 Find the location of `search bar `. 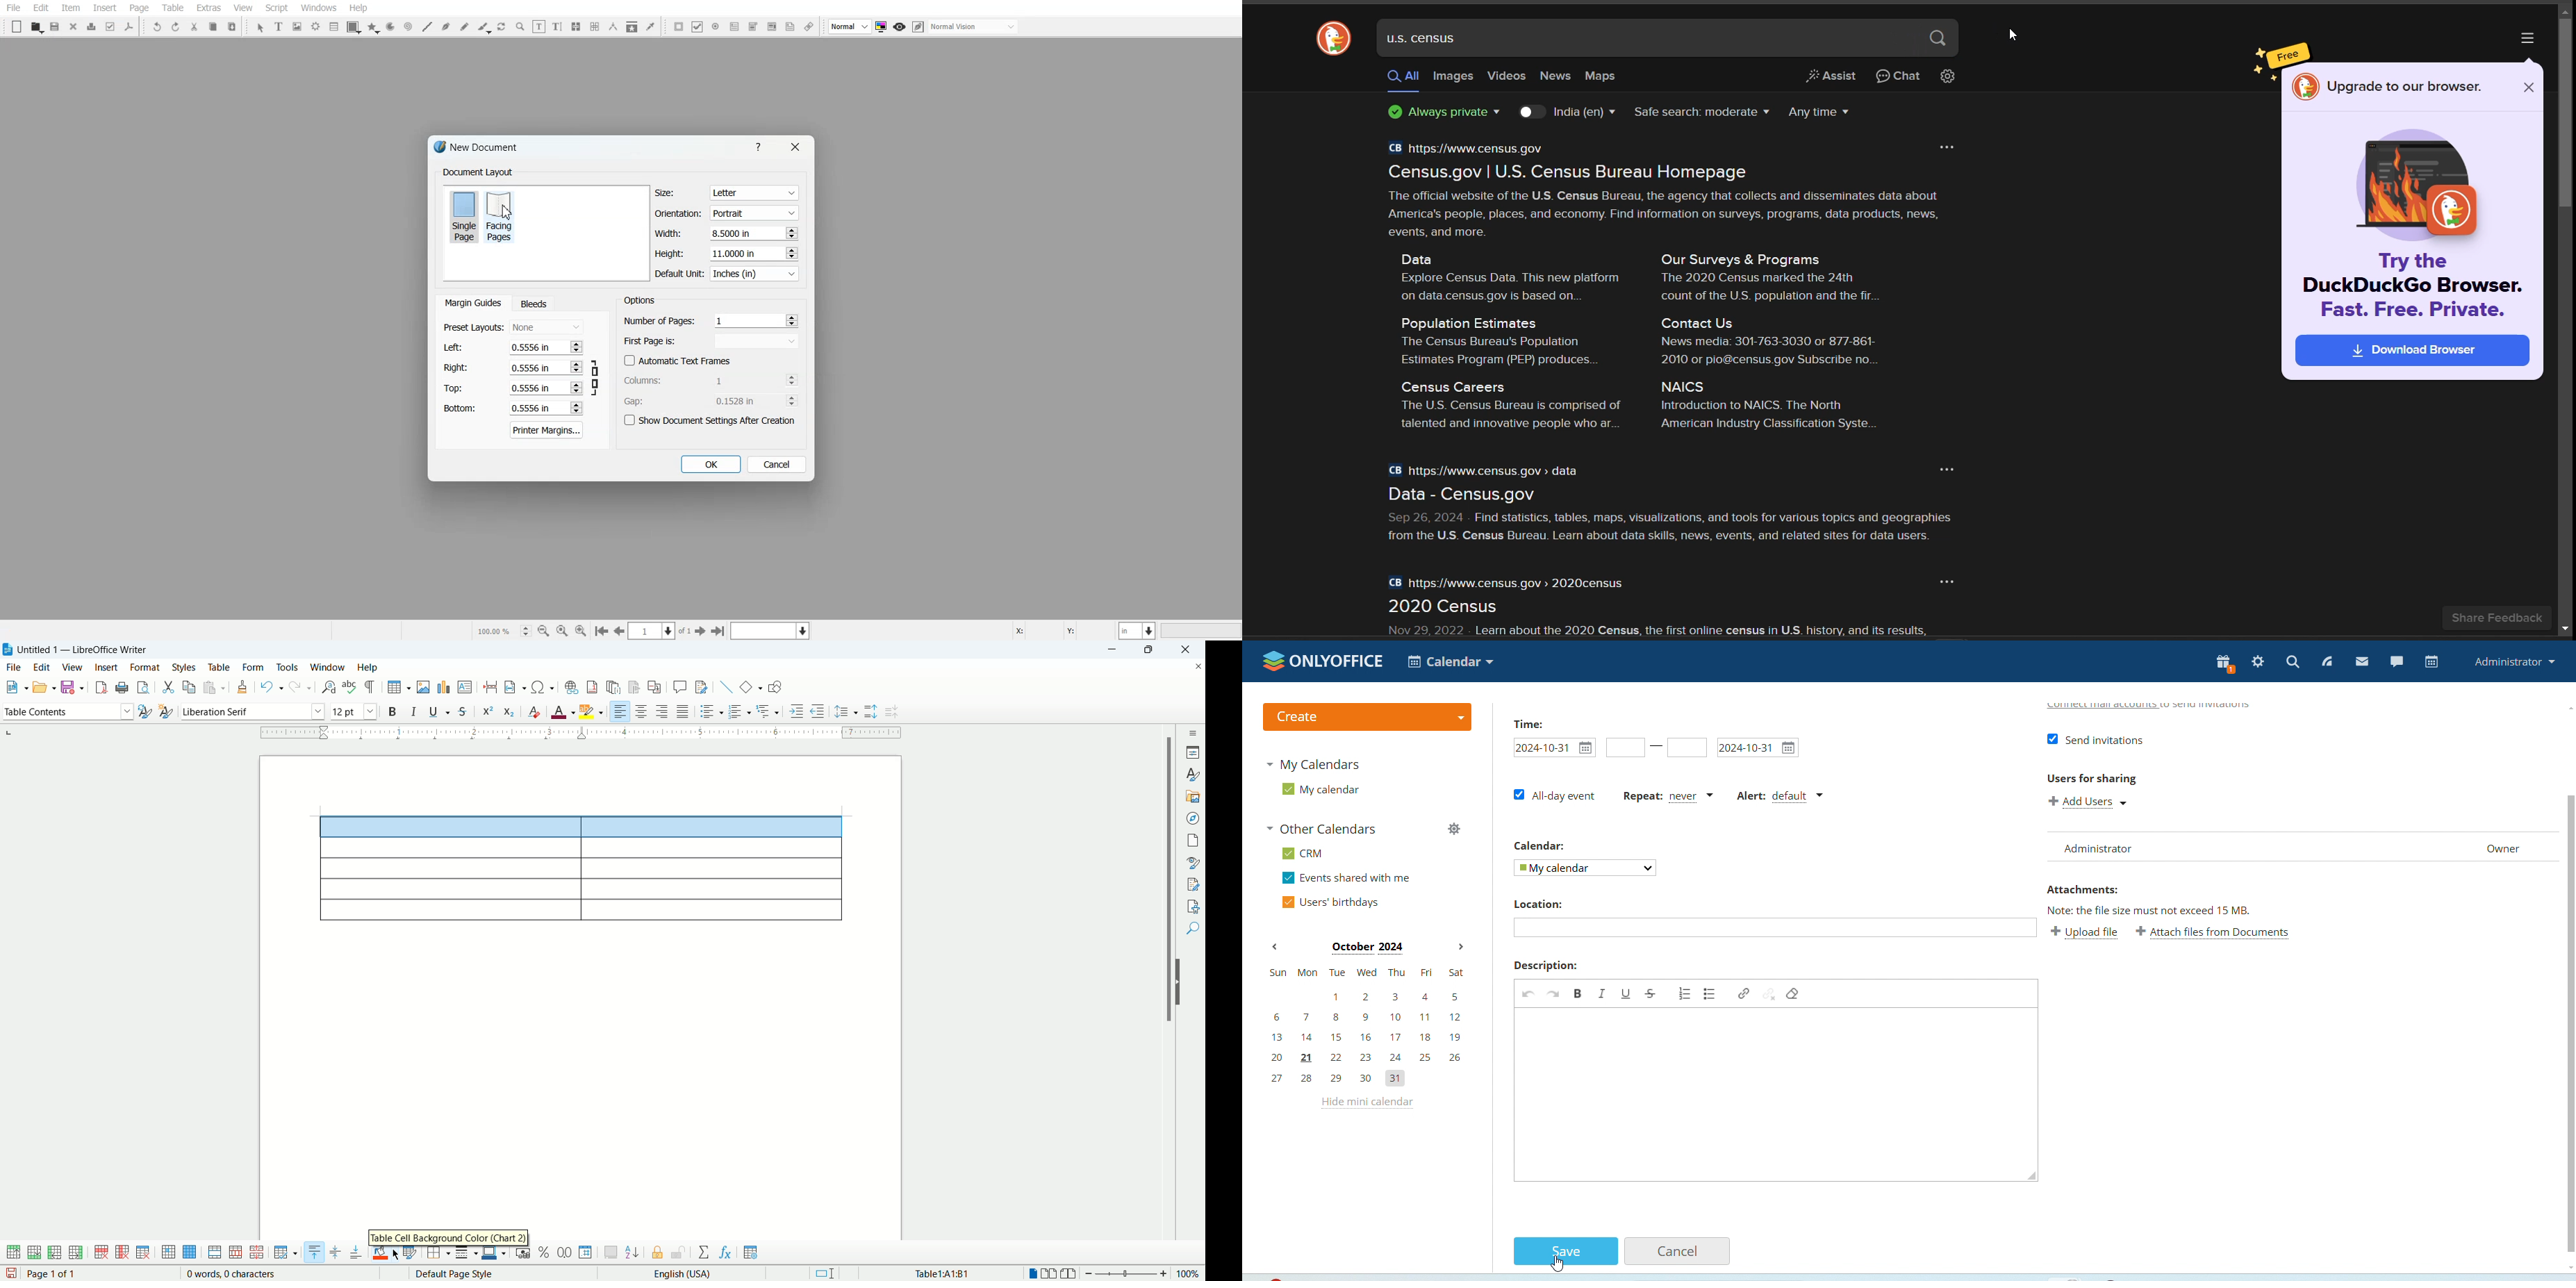

search bar  is located at coordinates (1650, 37).